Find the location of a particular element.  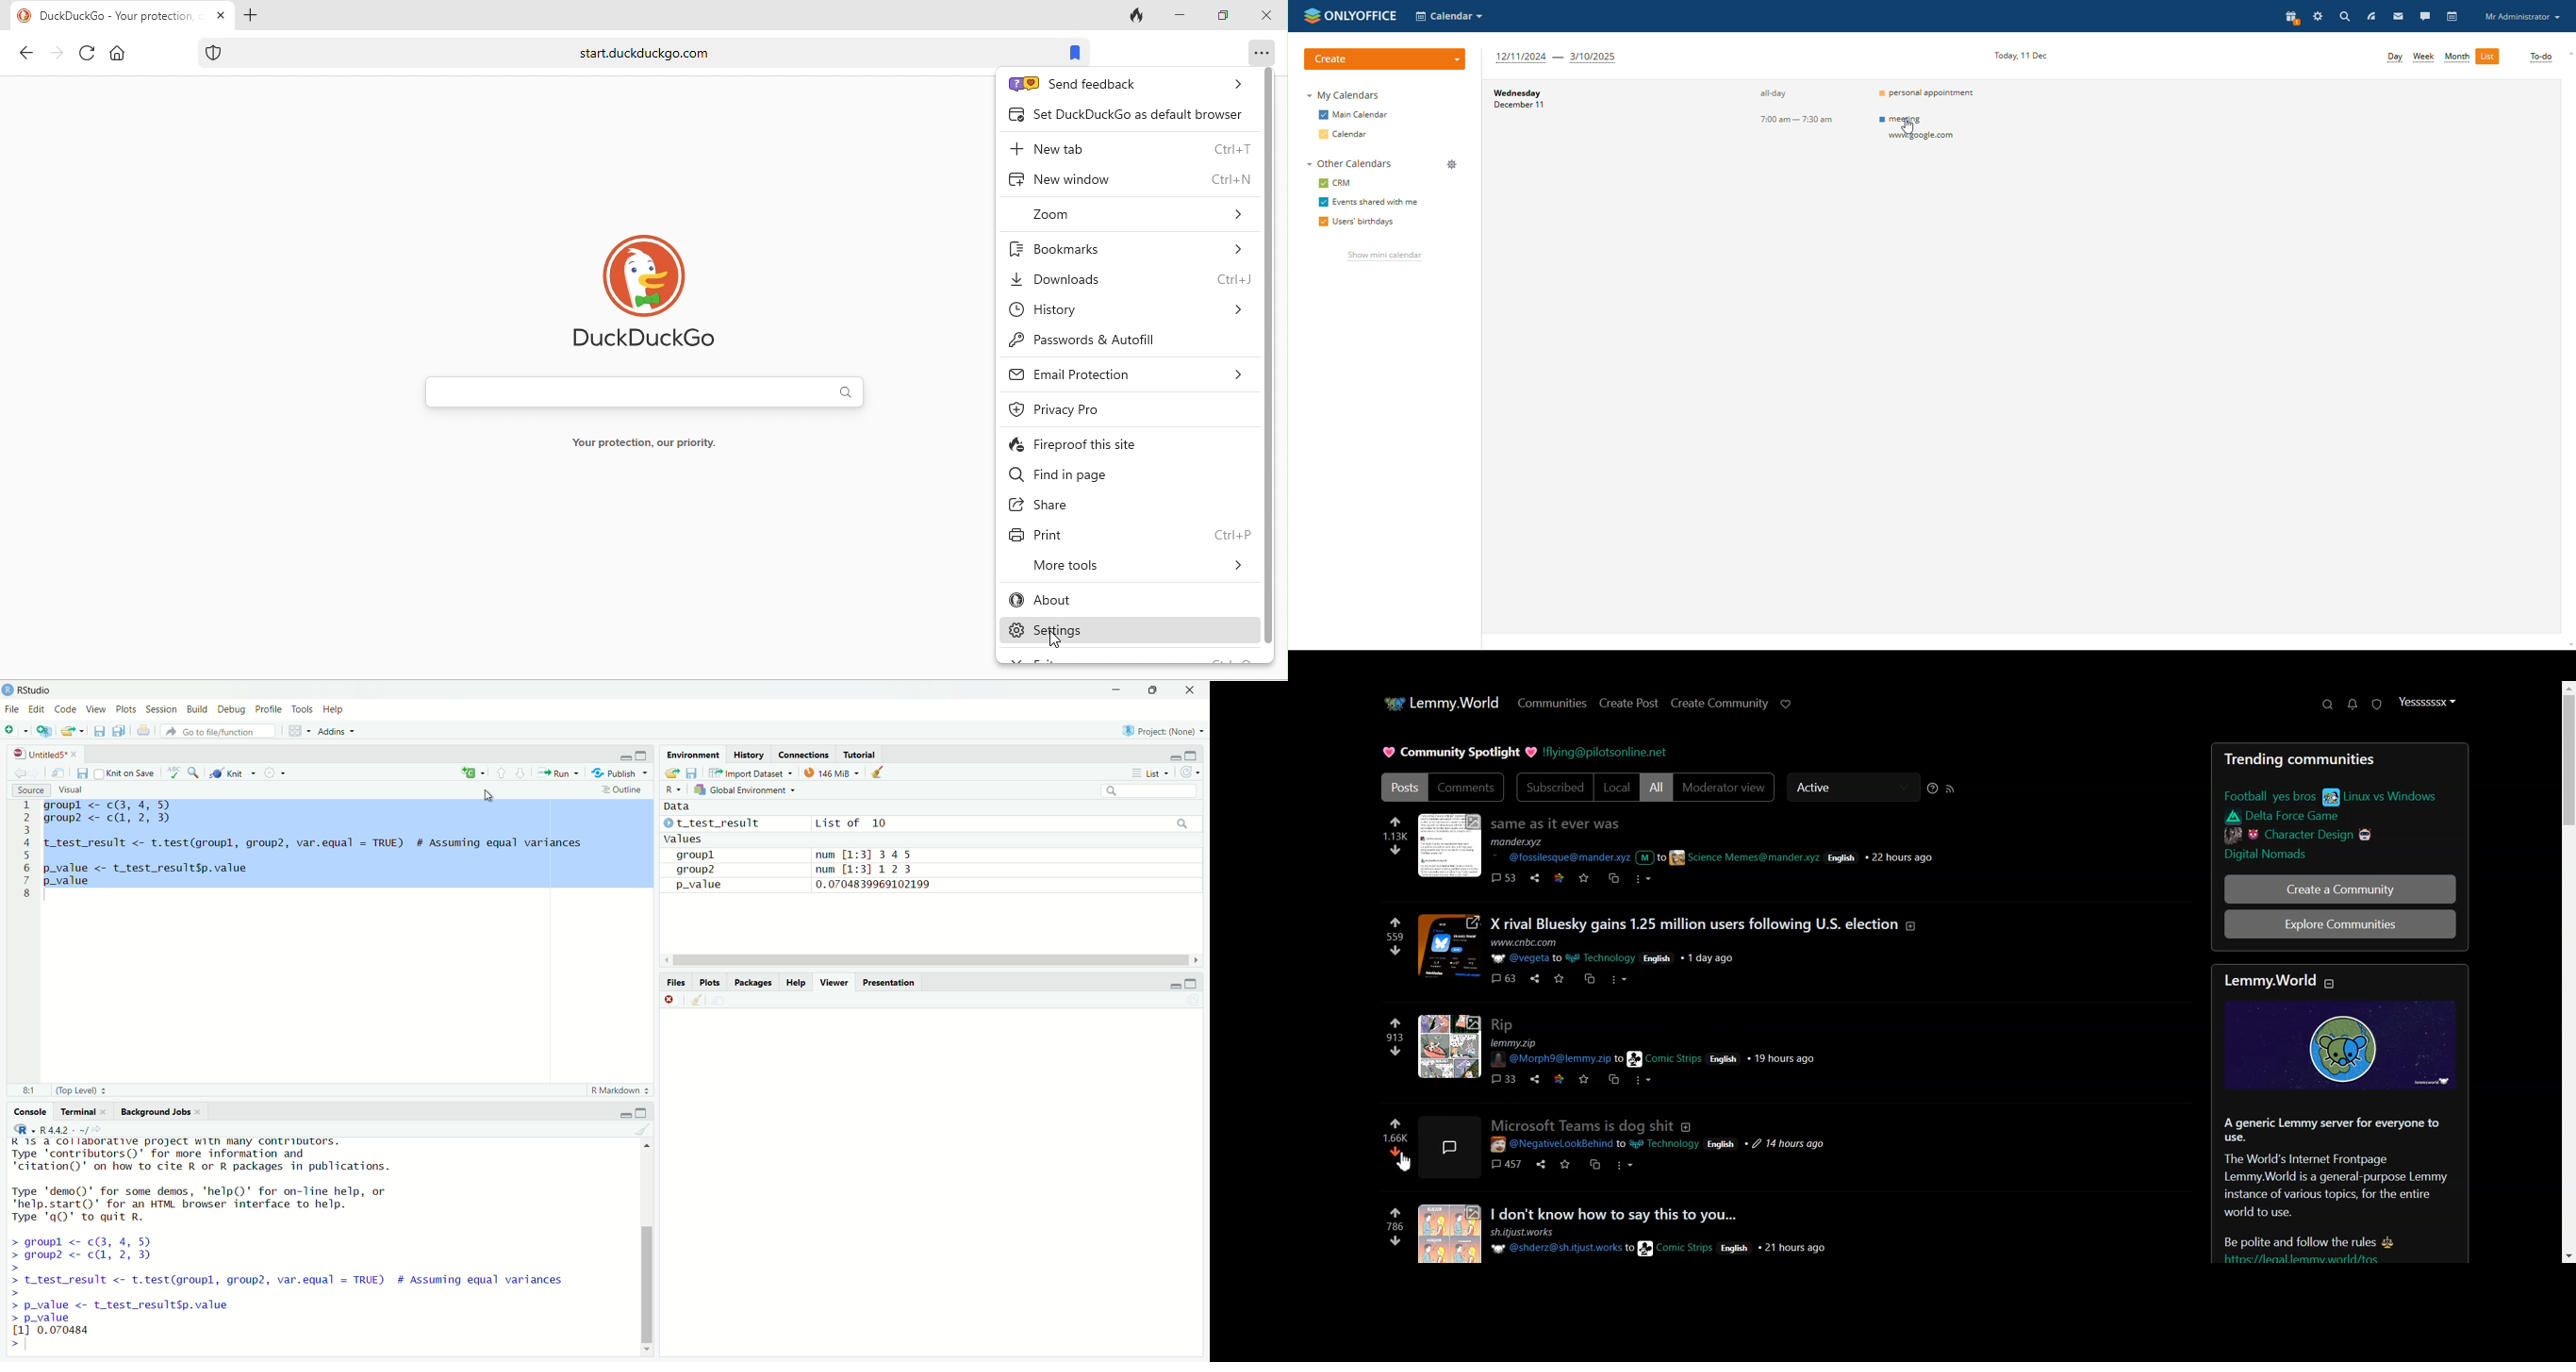

maximise is located at coordinates (644, 1112).